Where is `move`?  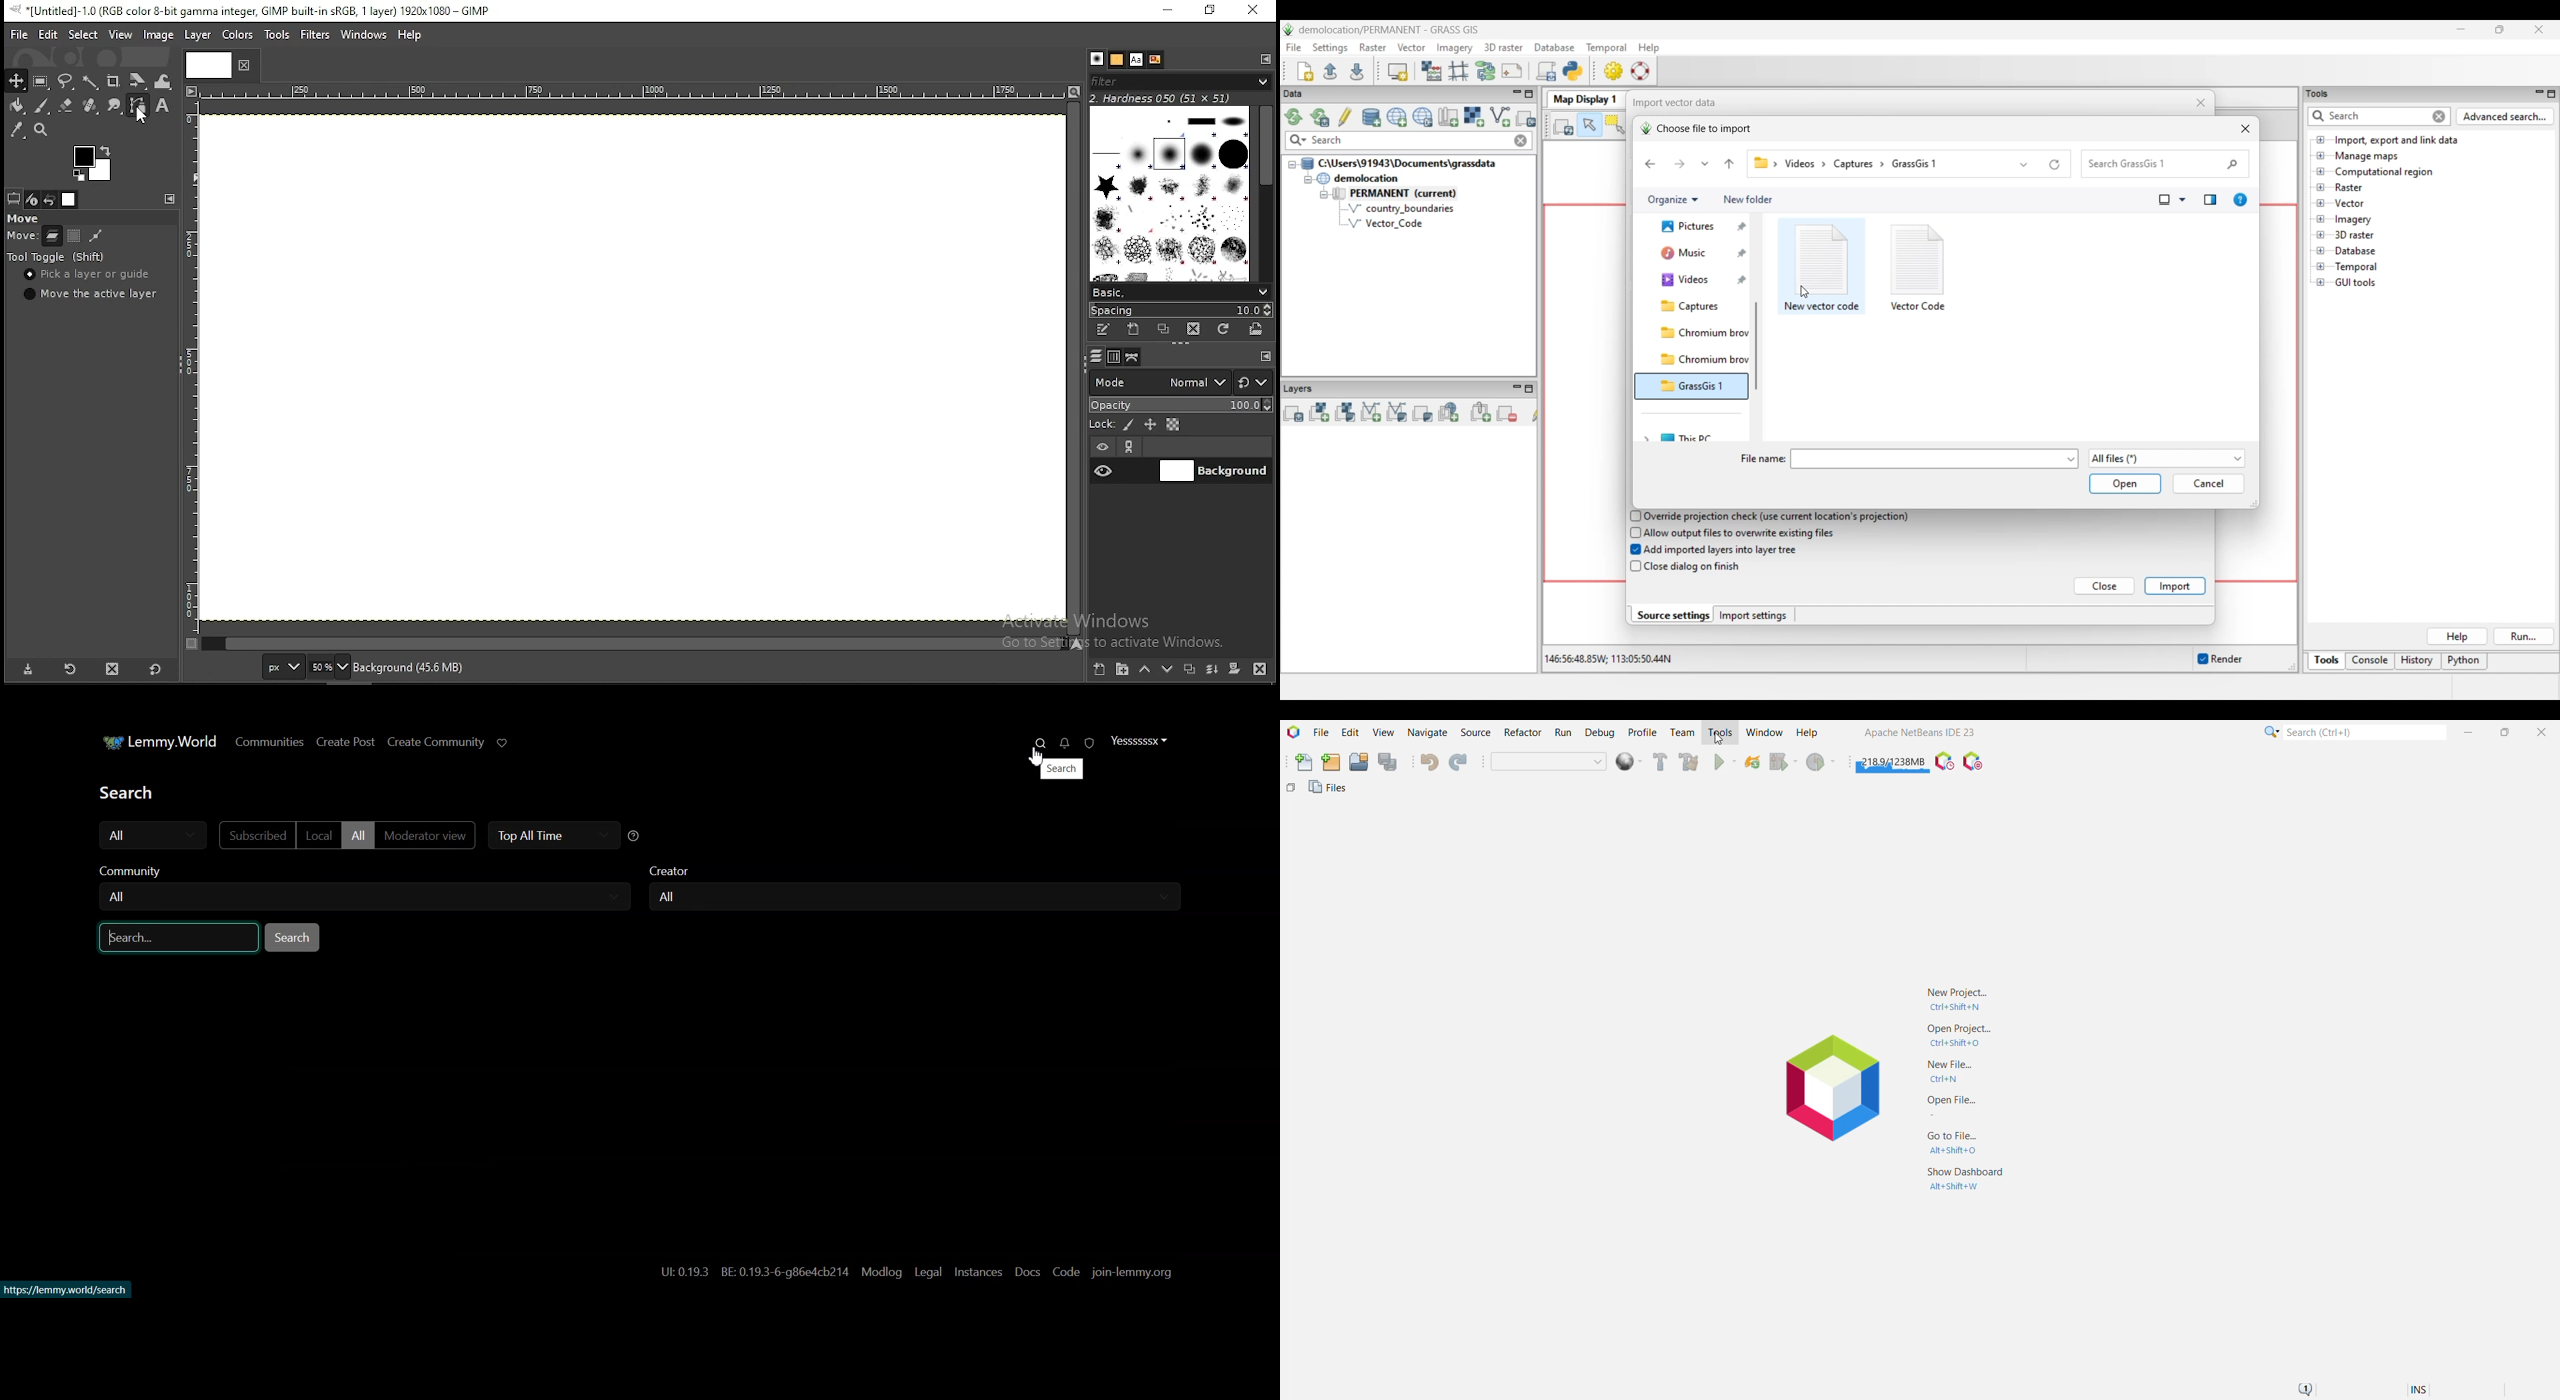 move is located at coordinates (31, 217).